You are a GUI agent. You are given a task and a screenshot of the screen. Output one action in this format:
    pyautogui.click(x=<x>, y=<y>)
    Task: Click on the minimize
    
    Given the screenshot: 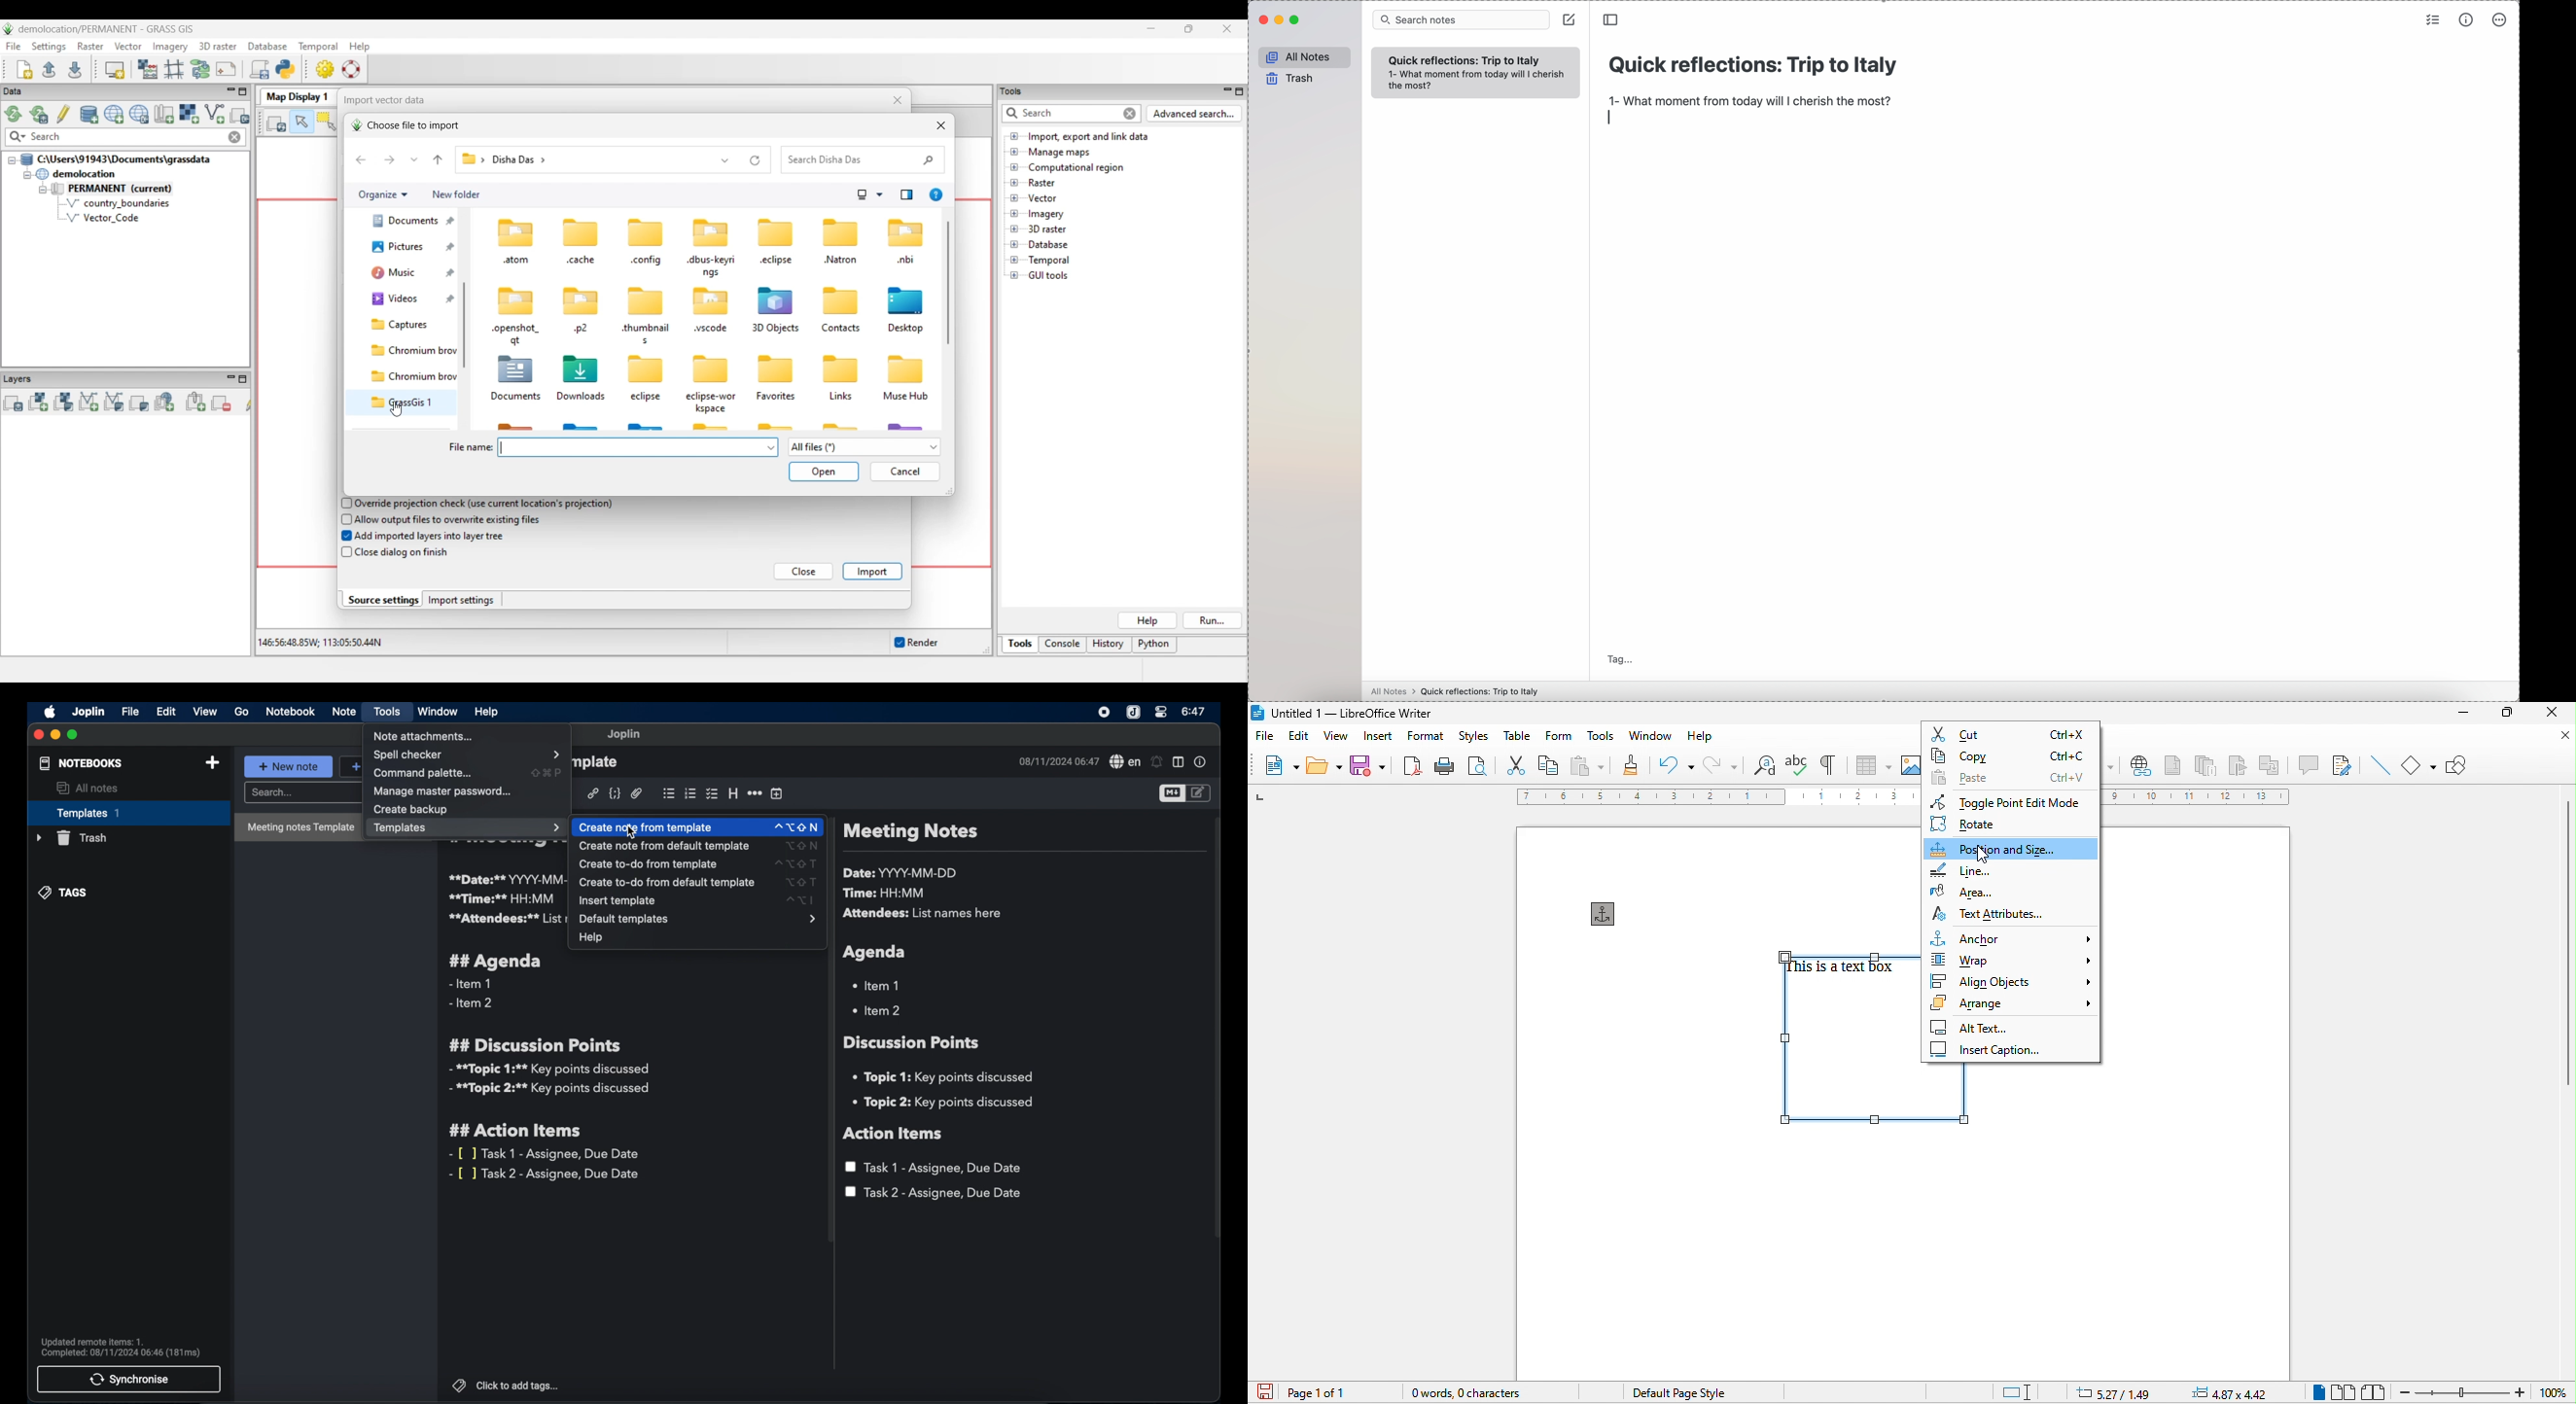 What is the action you would take?
    pyautogui.click(x=55, y=734)
    